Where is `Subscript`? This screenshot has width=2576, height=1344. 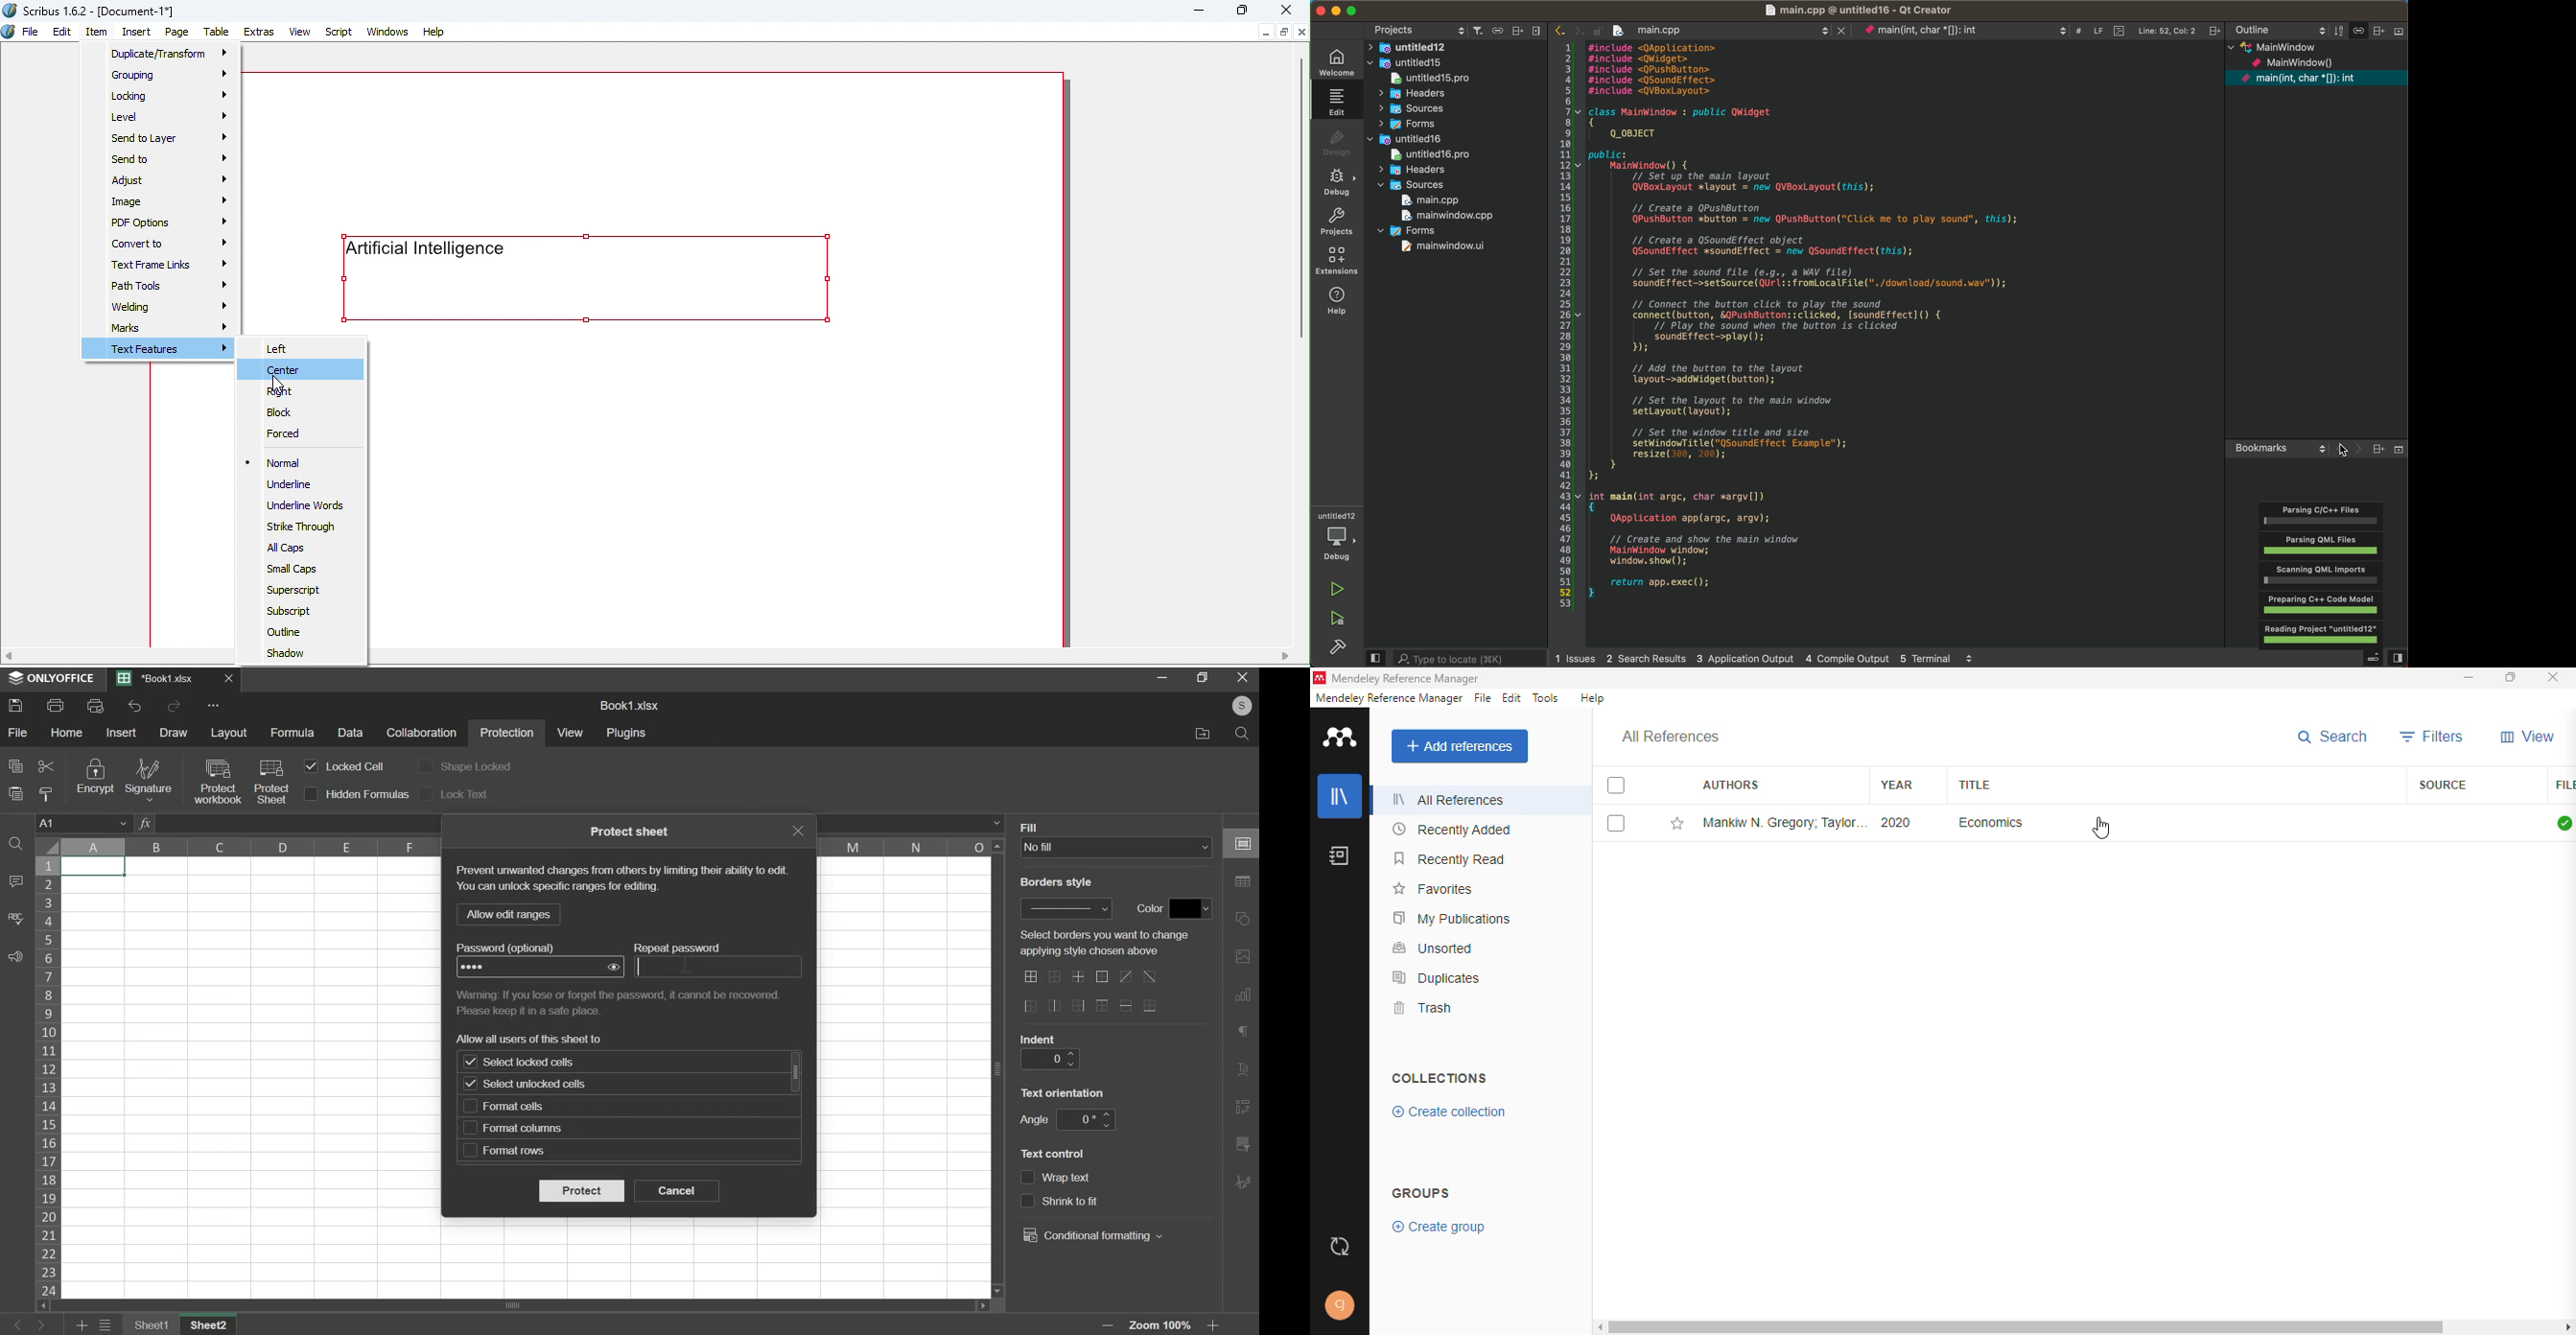
Subscript is located at coordinates (290, 613).